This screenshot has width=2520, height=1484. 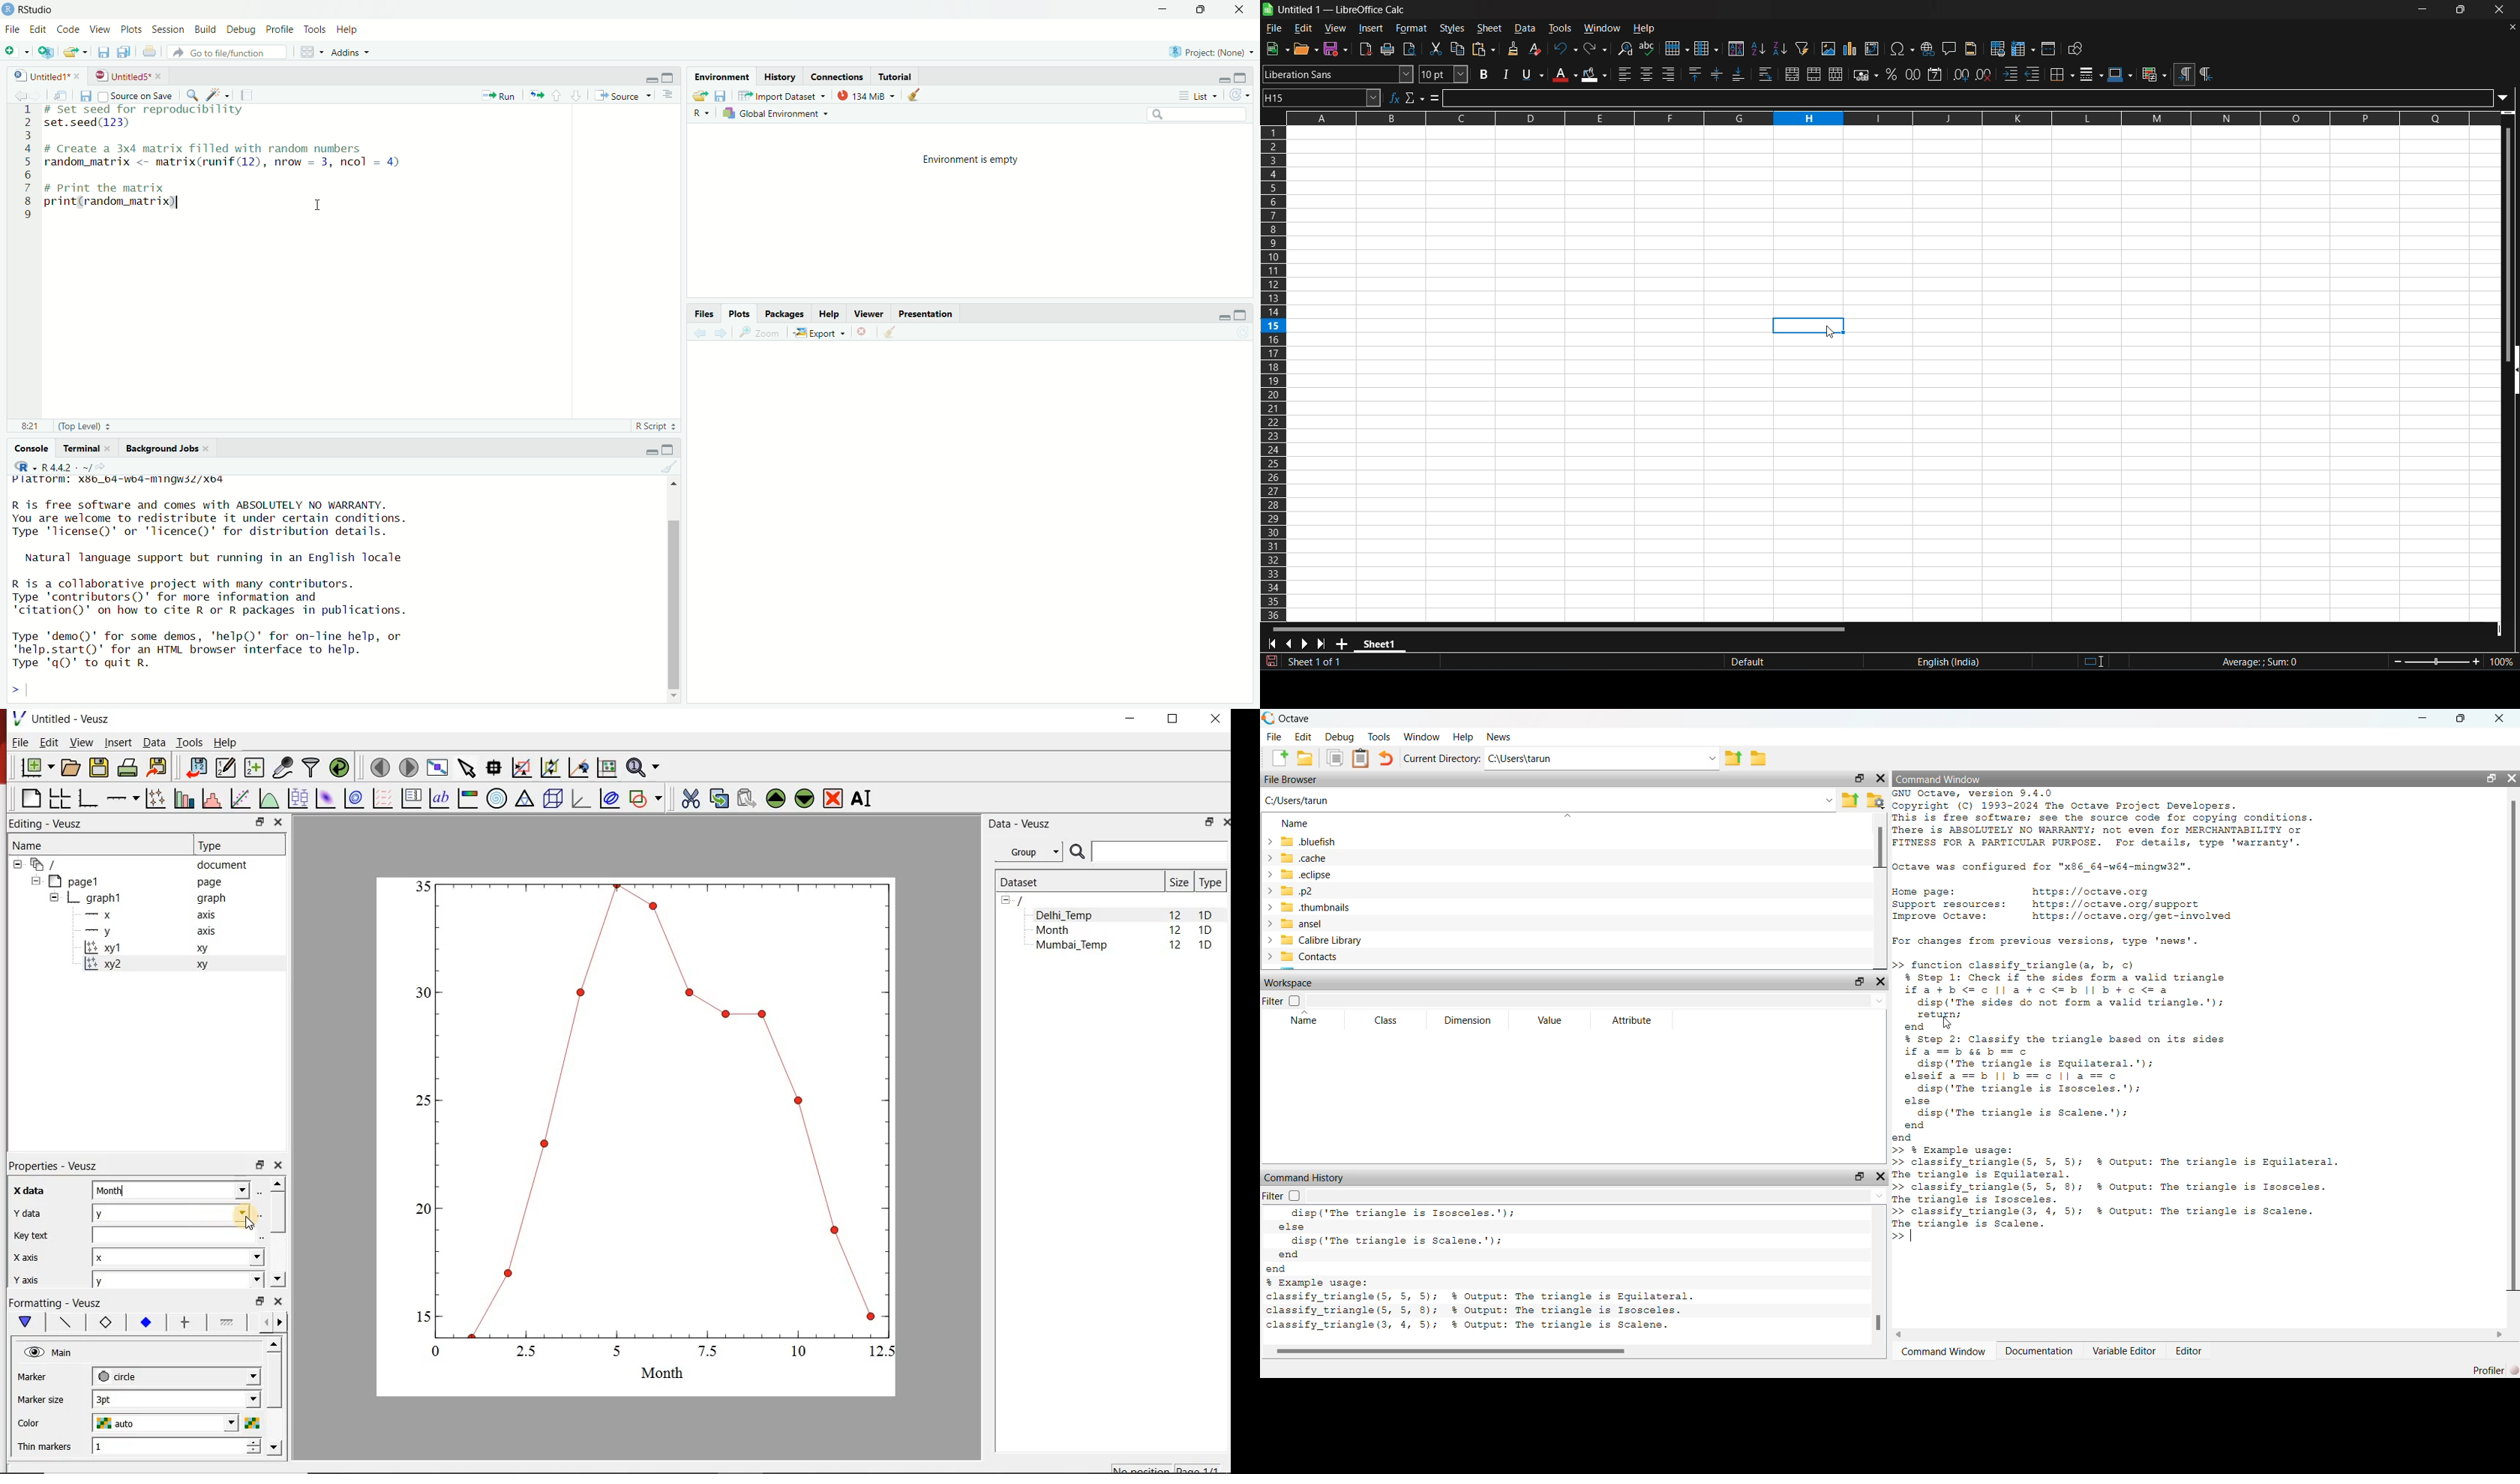 What do you see at coordinates (1343, 643) in the screenshot?
I see `add new sheet` at bounding box center [1343, 643].